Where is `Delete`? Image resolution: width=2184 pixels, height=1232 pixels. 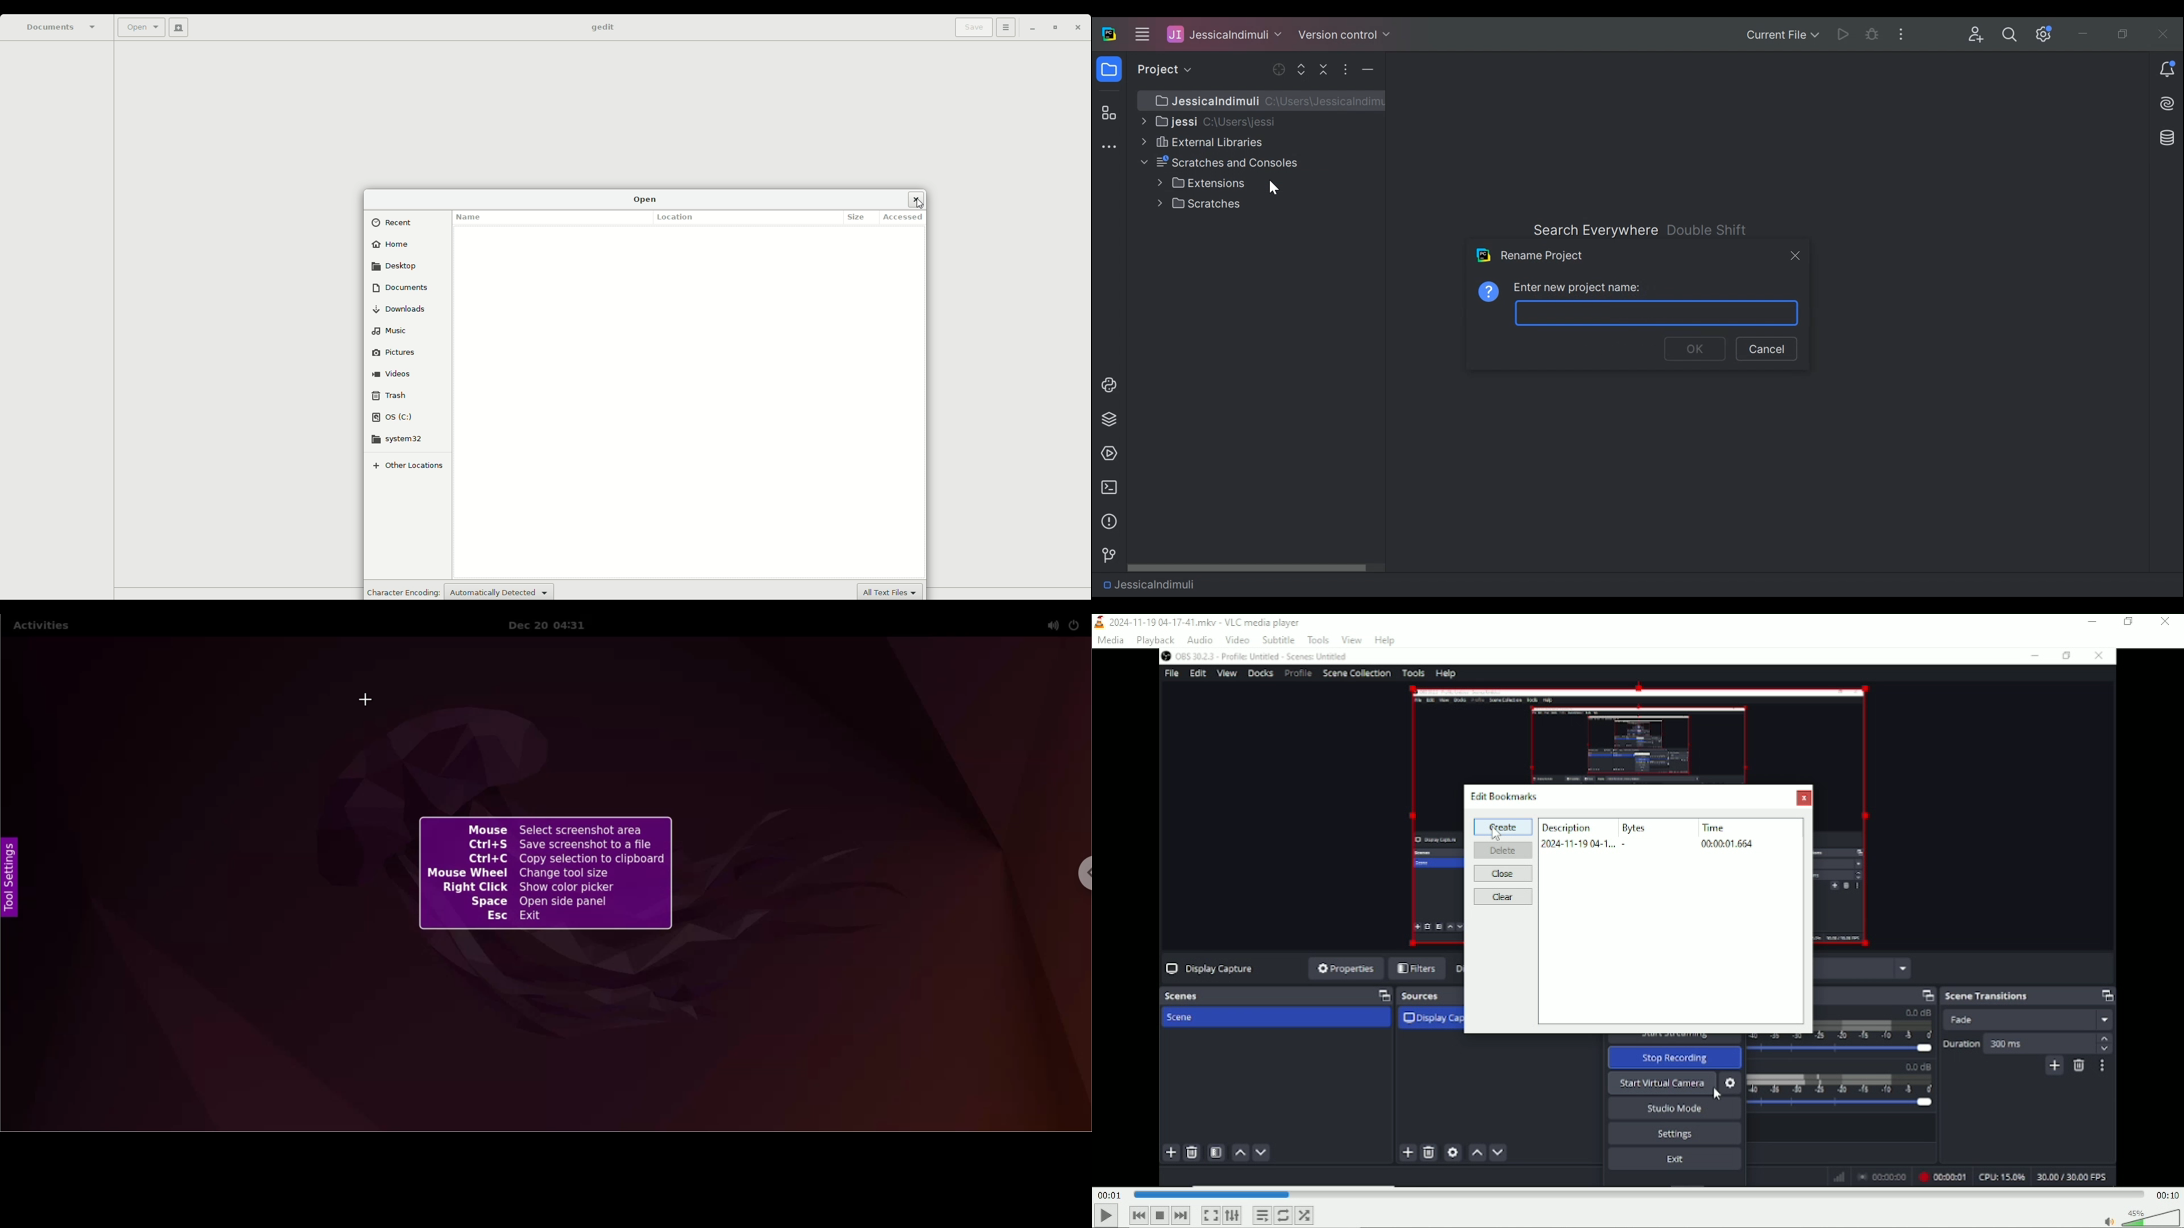 Delete is located at coordinates (1504, 850).